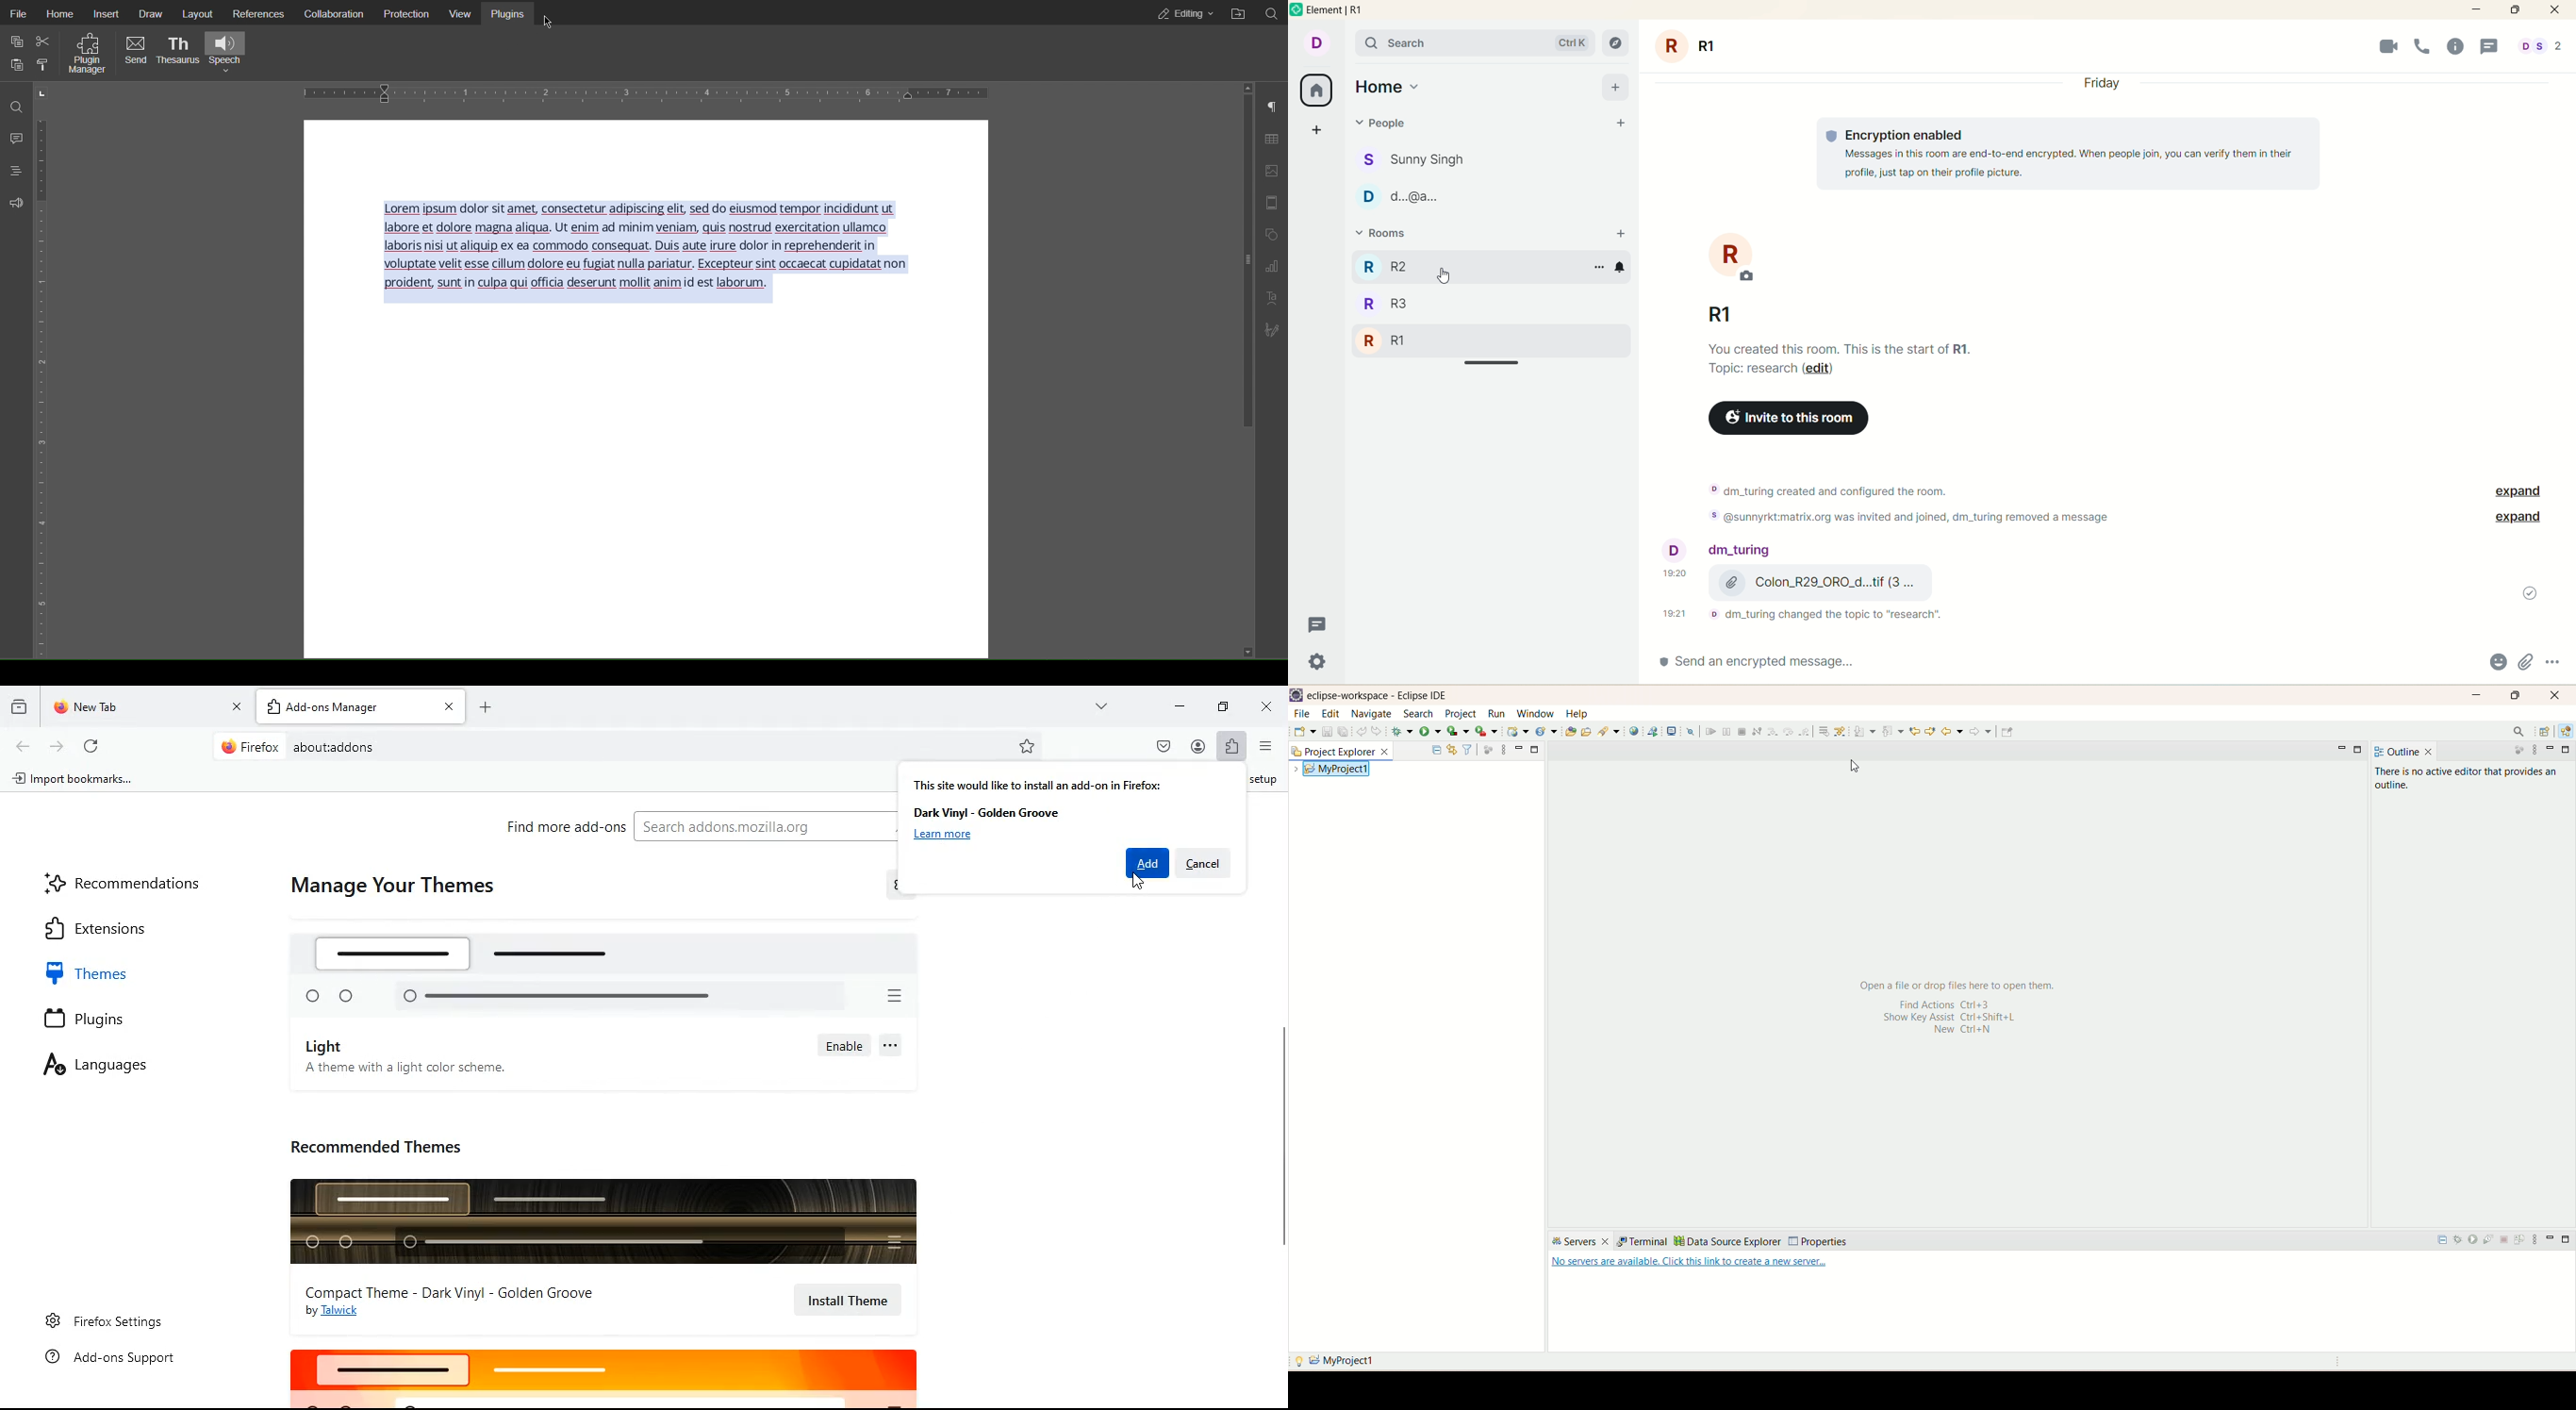 Image resolution: width=2576 pixels, height=1428 pixels. What do you see at coordinates (2496, 664) in the screenshot?
I see `emoji` at bounding box center [2496, 664].